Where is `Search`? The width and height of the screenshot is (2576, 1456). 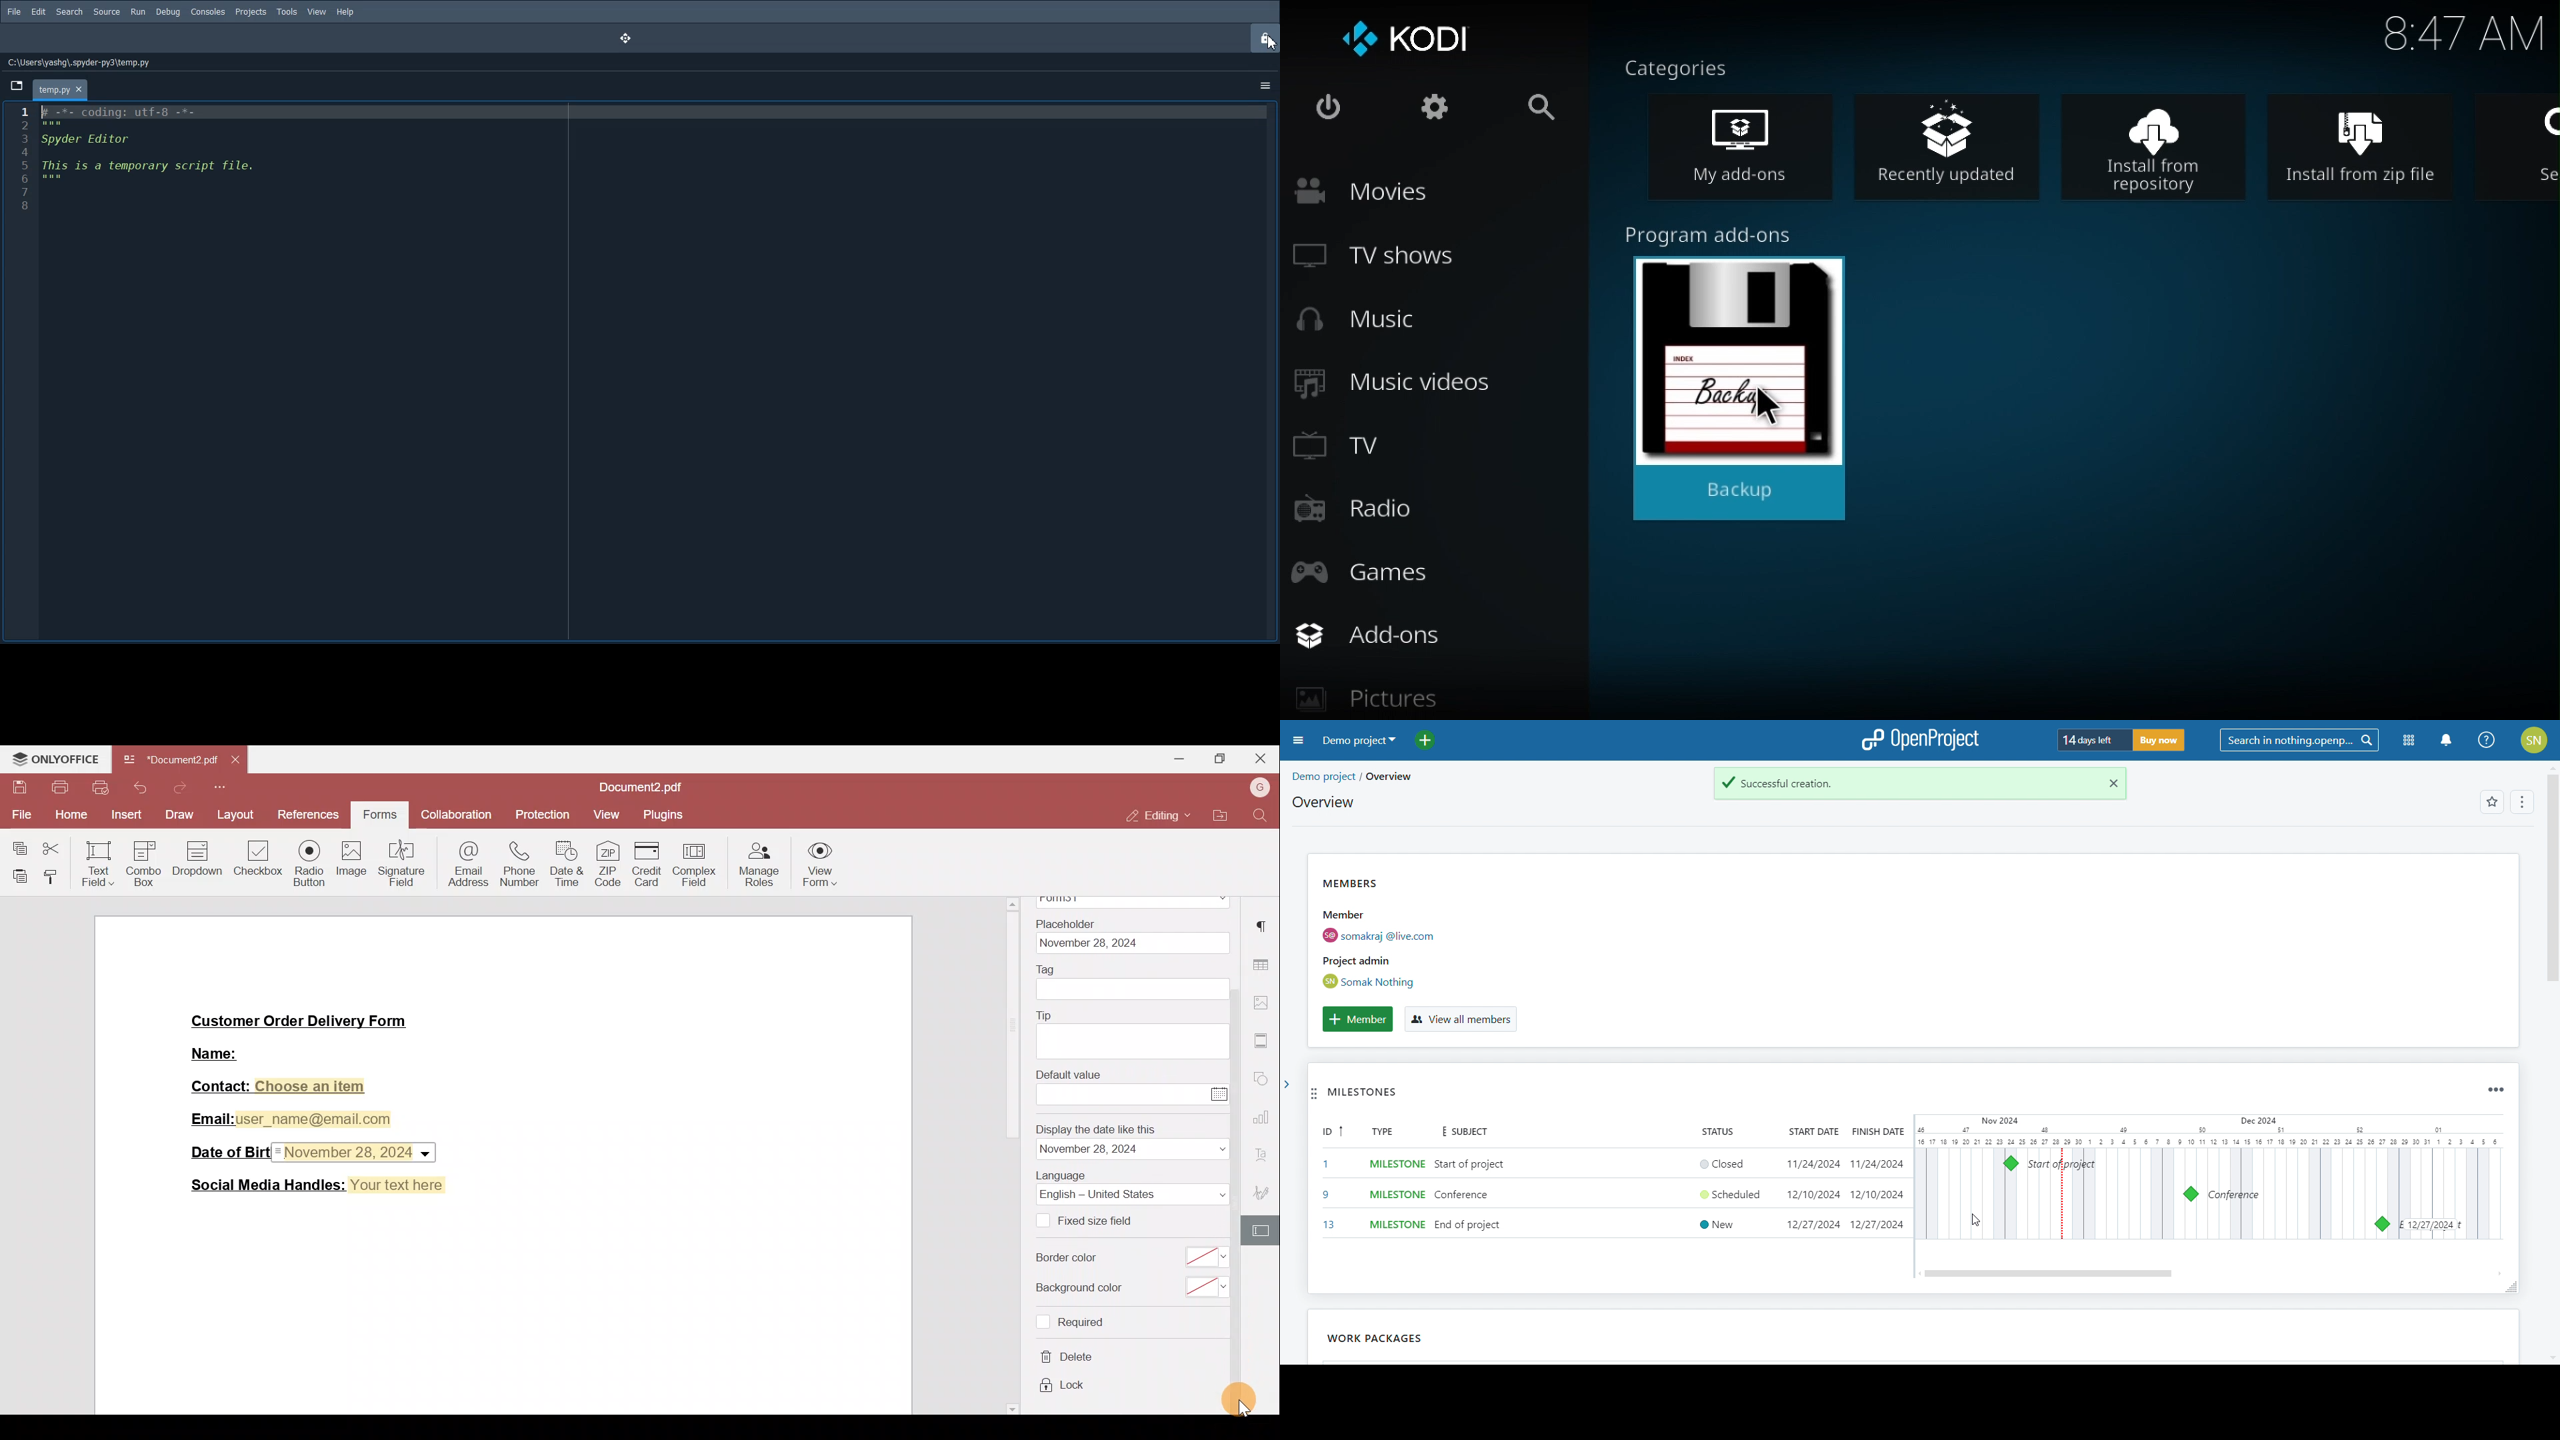 Search is located at coordinates (69, 11).